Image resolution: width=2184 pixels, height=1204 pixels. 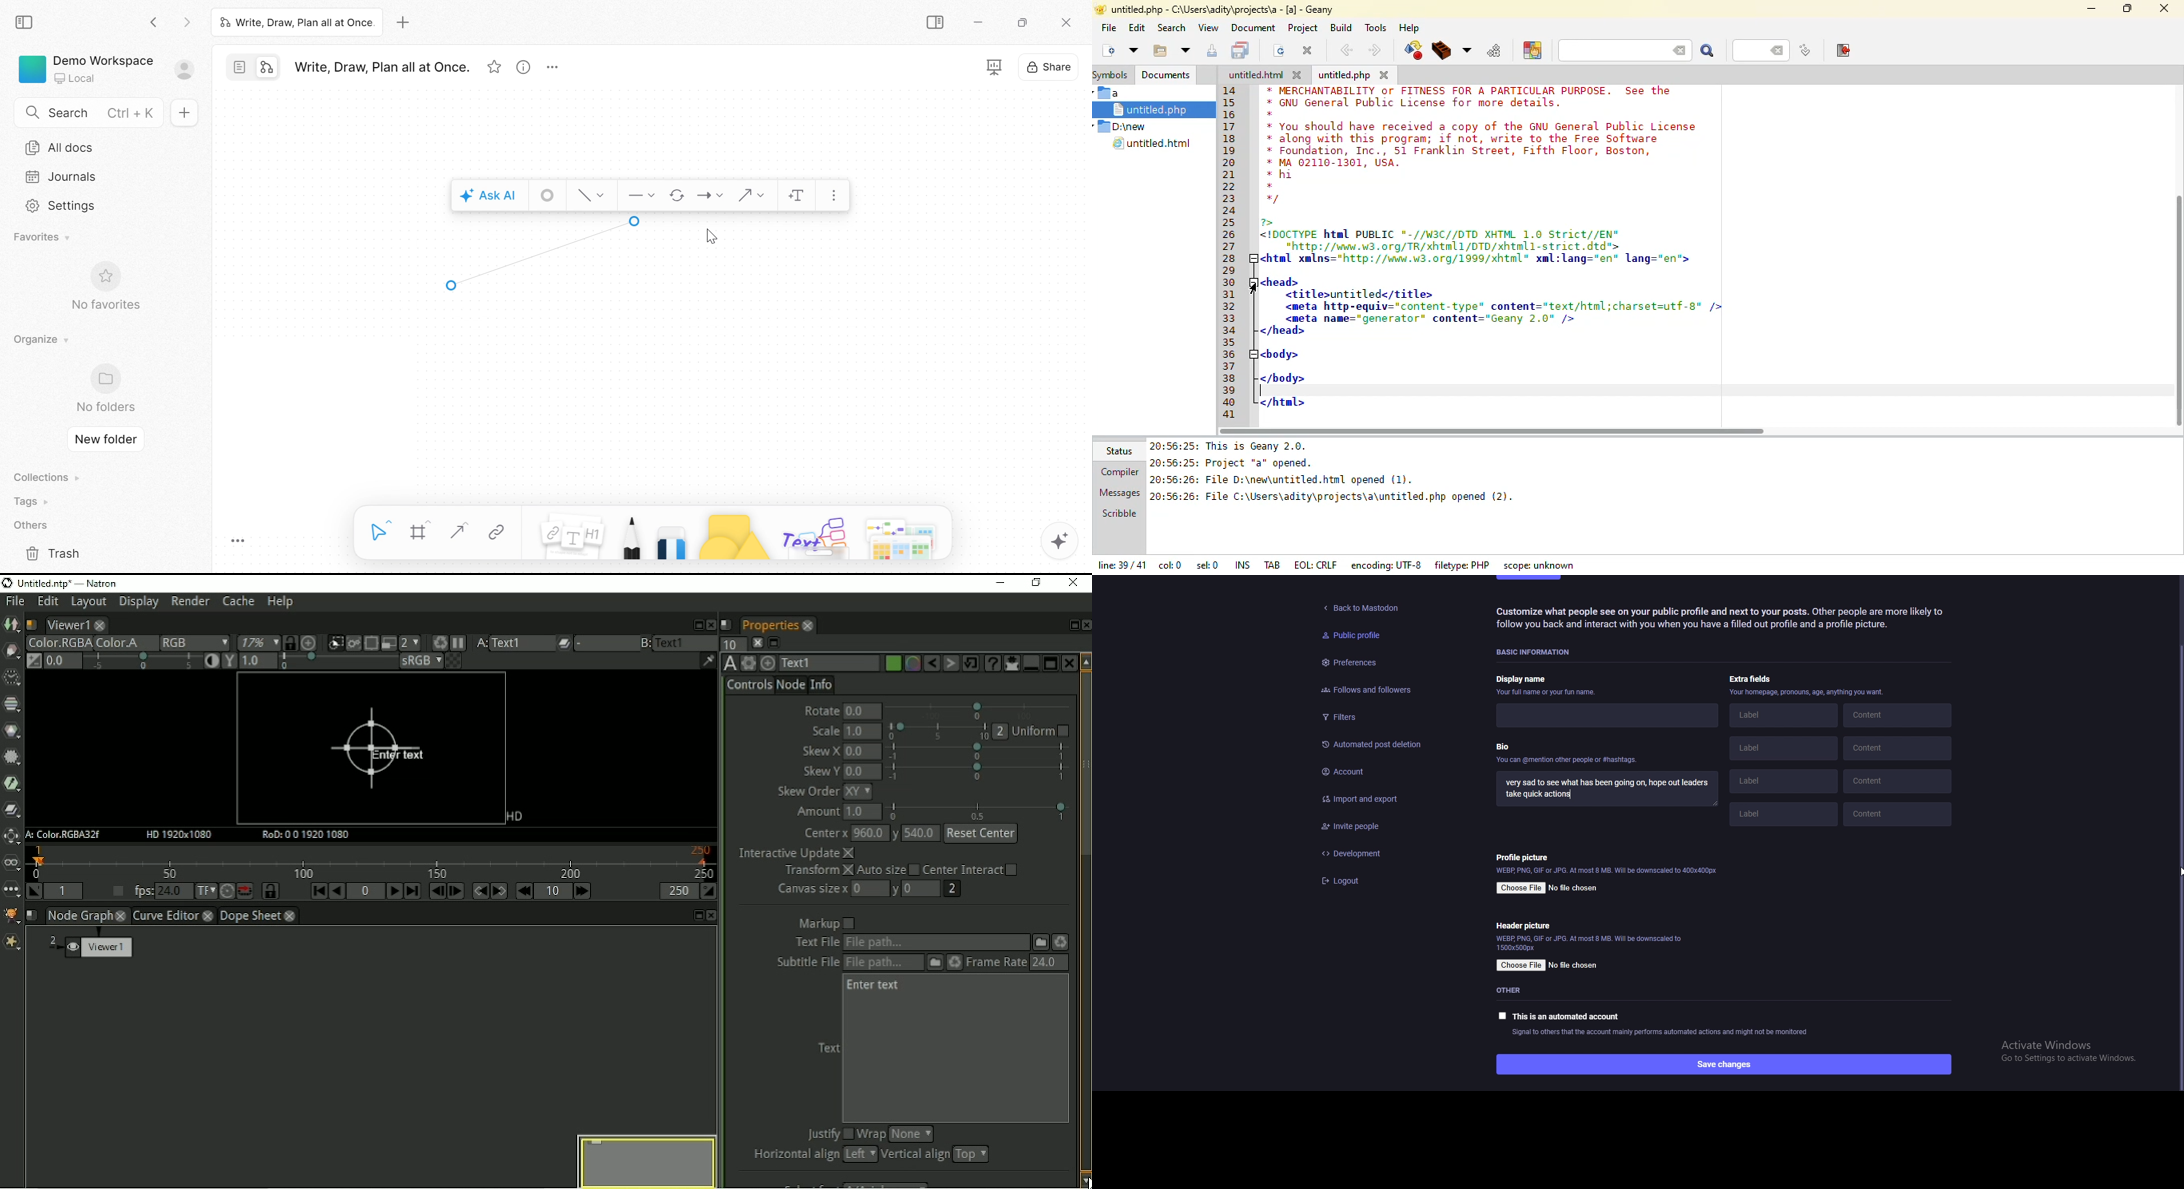 I want to click on Write, Draw, Plan all at Once., so click(x=381, y=67).